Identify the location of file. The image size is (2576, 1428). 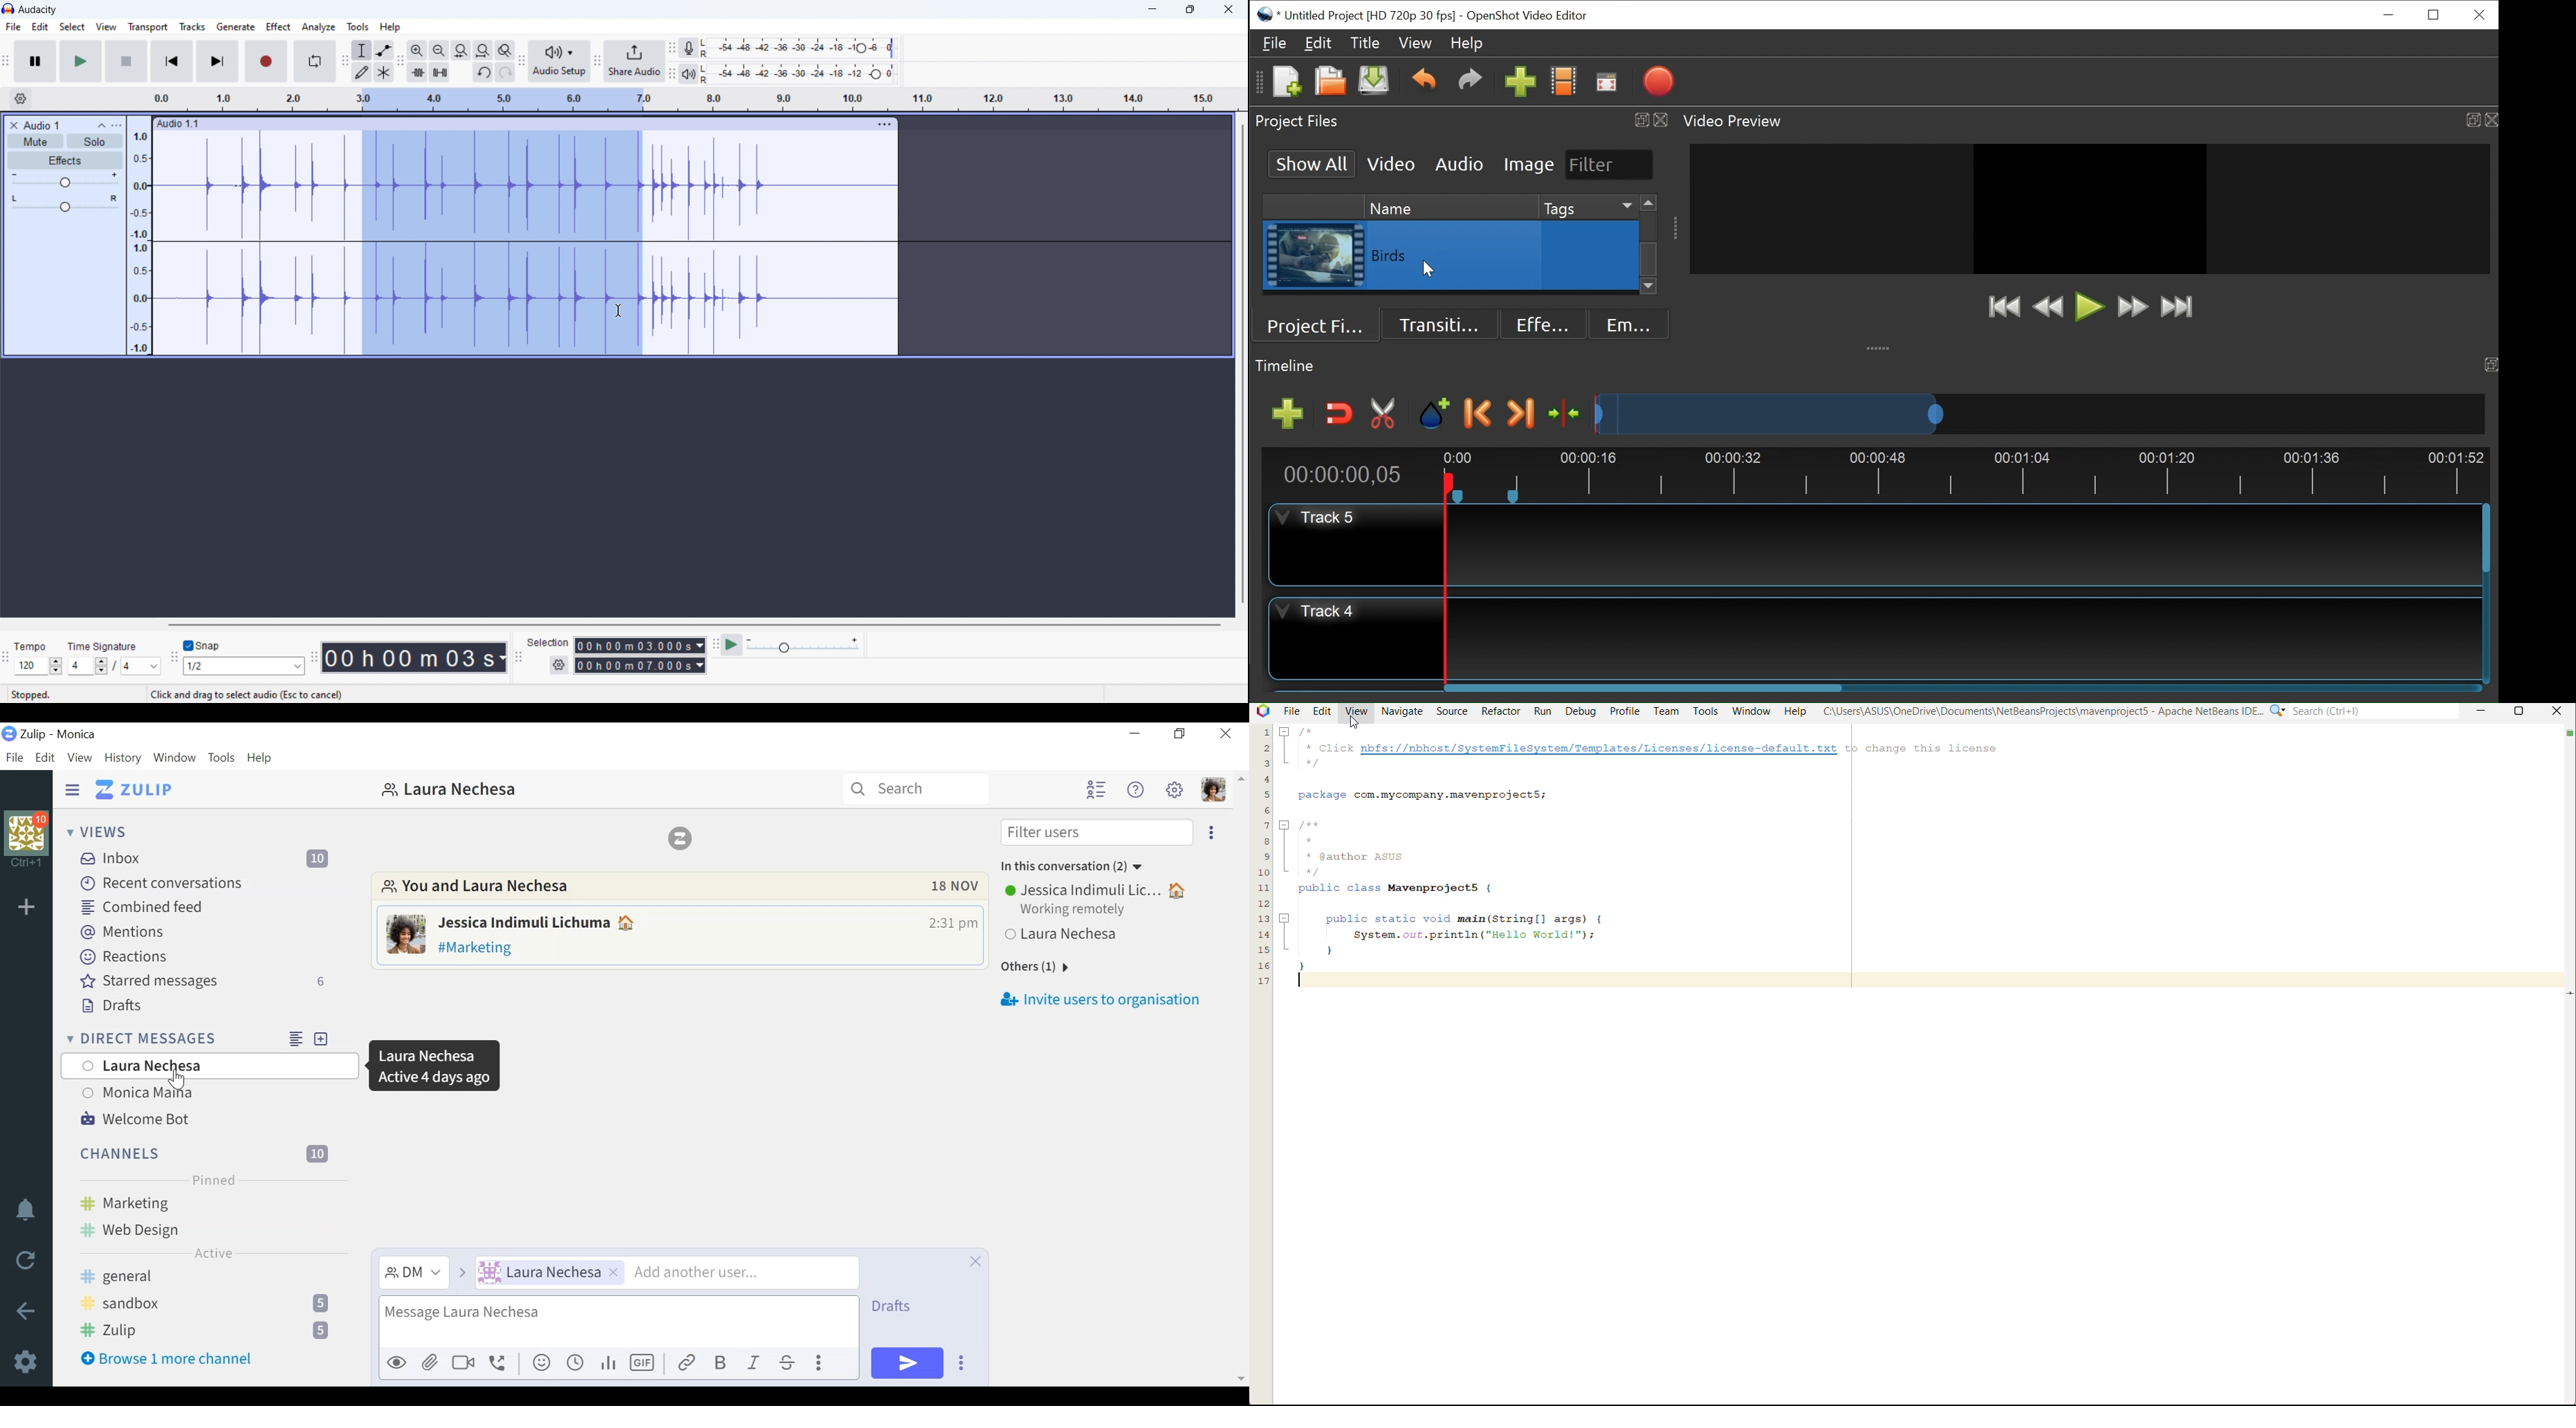
(13, 27).